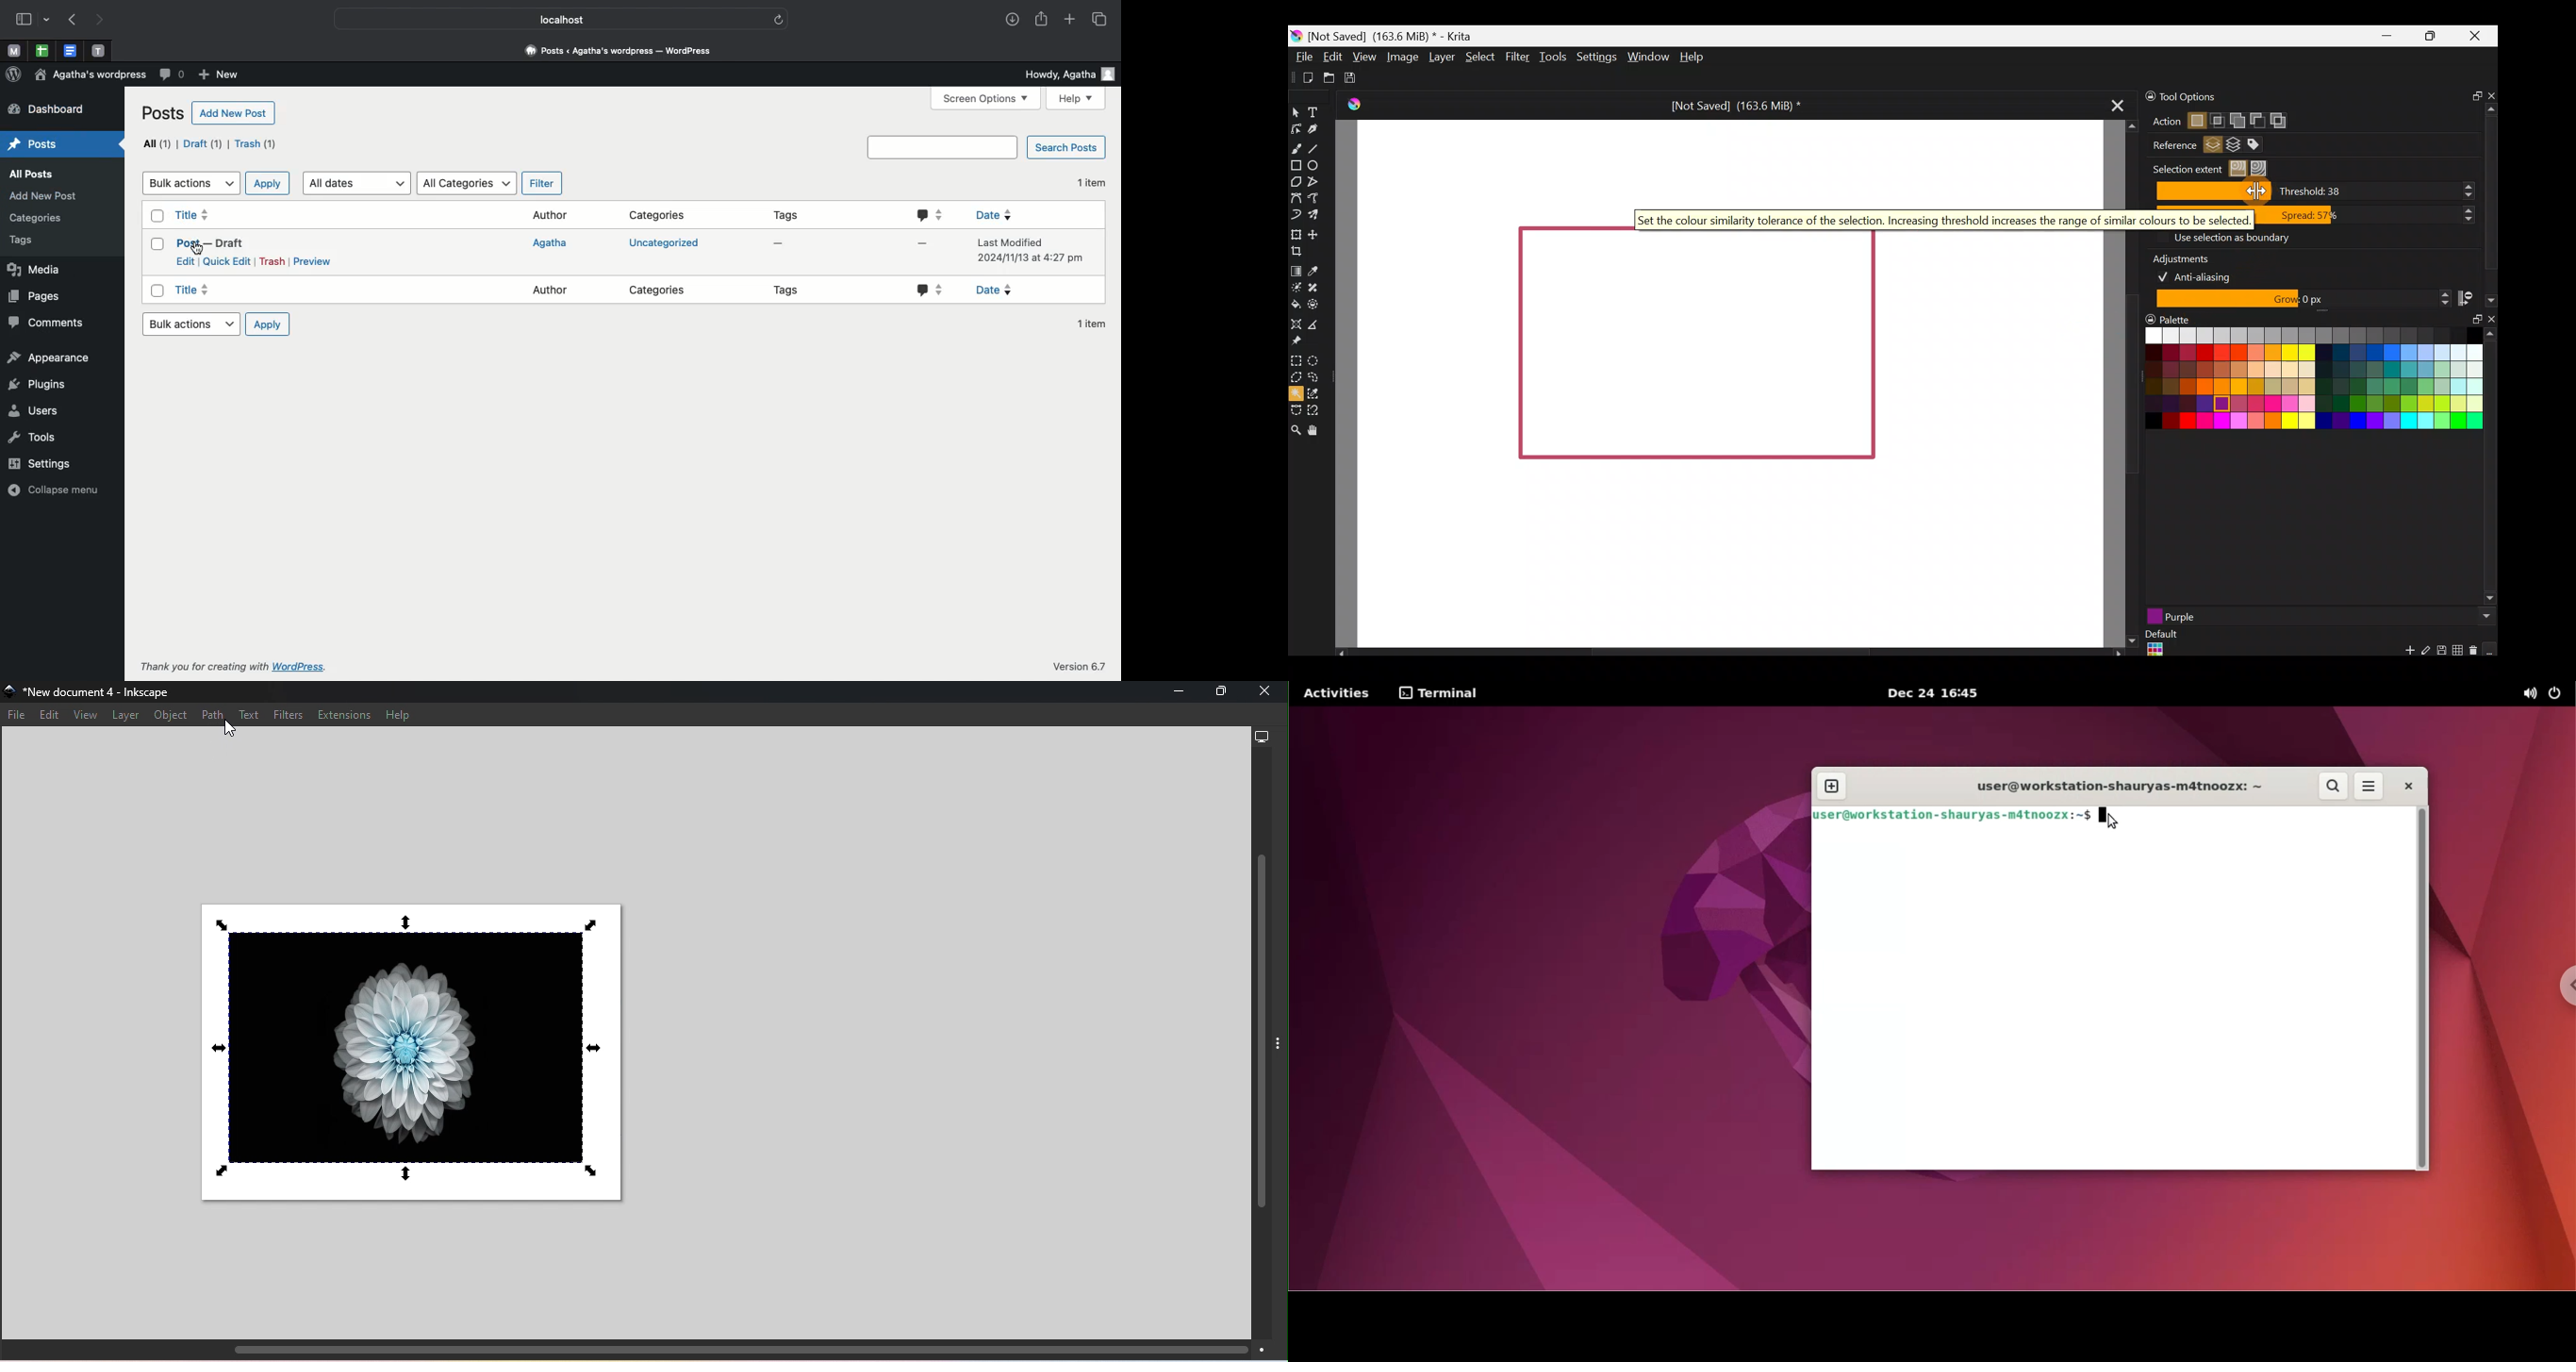 The image size is (2576, 1372). What do you see at coordinates (999, 291) in the screenshot?
I see `Date` at bounding box center [999, 291].